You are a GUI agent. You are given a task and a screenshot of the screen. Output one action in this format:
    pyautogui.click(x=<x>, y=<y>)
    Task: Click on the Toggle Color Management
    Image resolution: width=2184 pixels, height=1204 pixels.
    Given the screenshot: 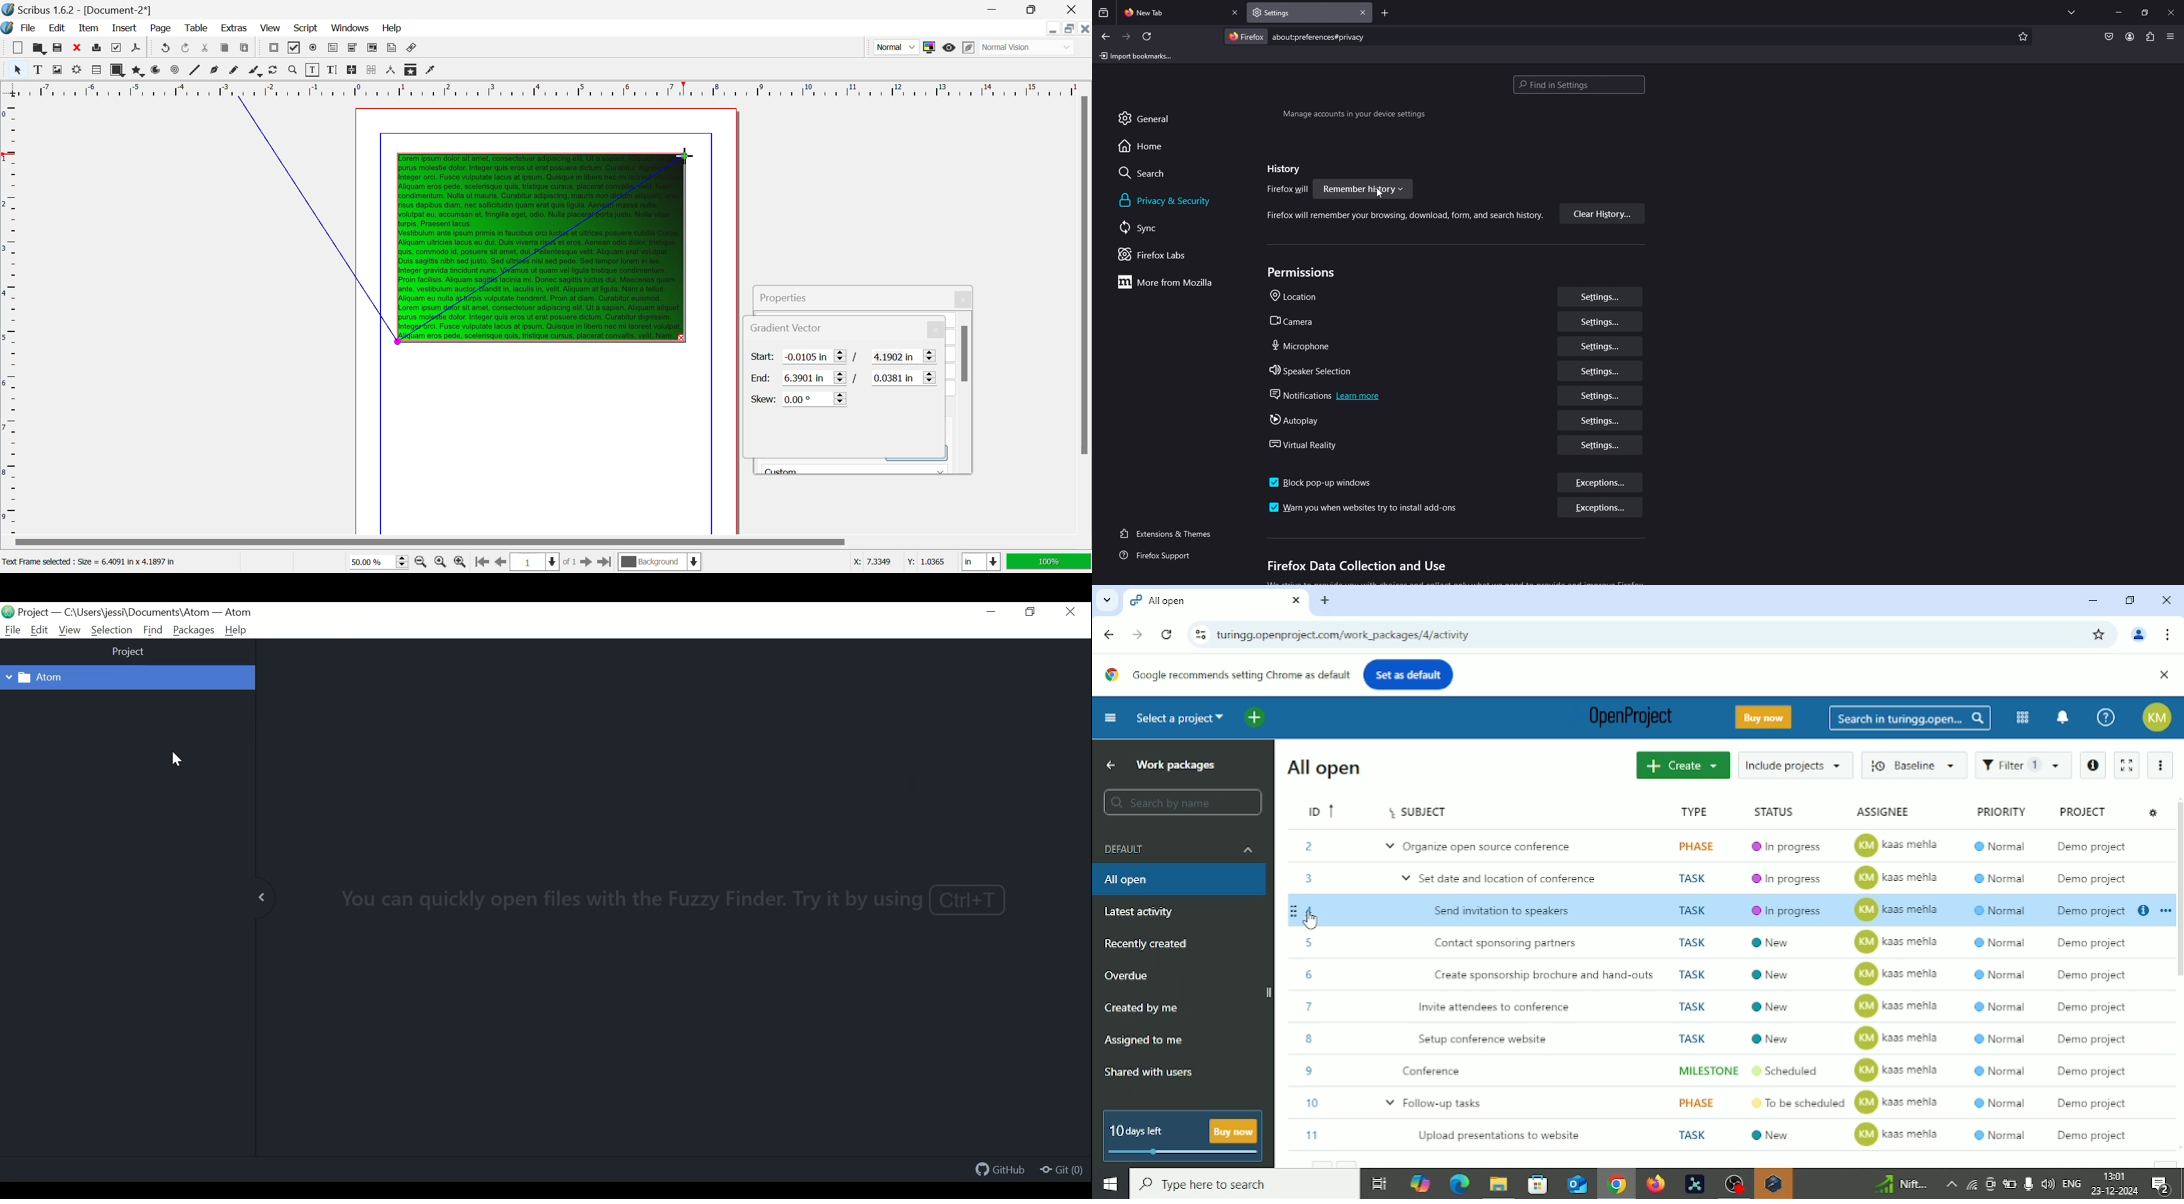 What is the action you would take?
    pyautogui.click(x=929, y=47)
    